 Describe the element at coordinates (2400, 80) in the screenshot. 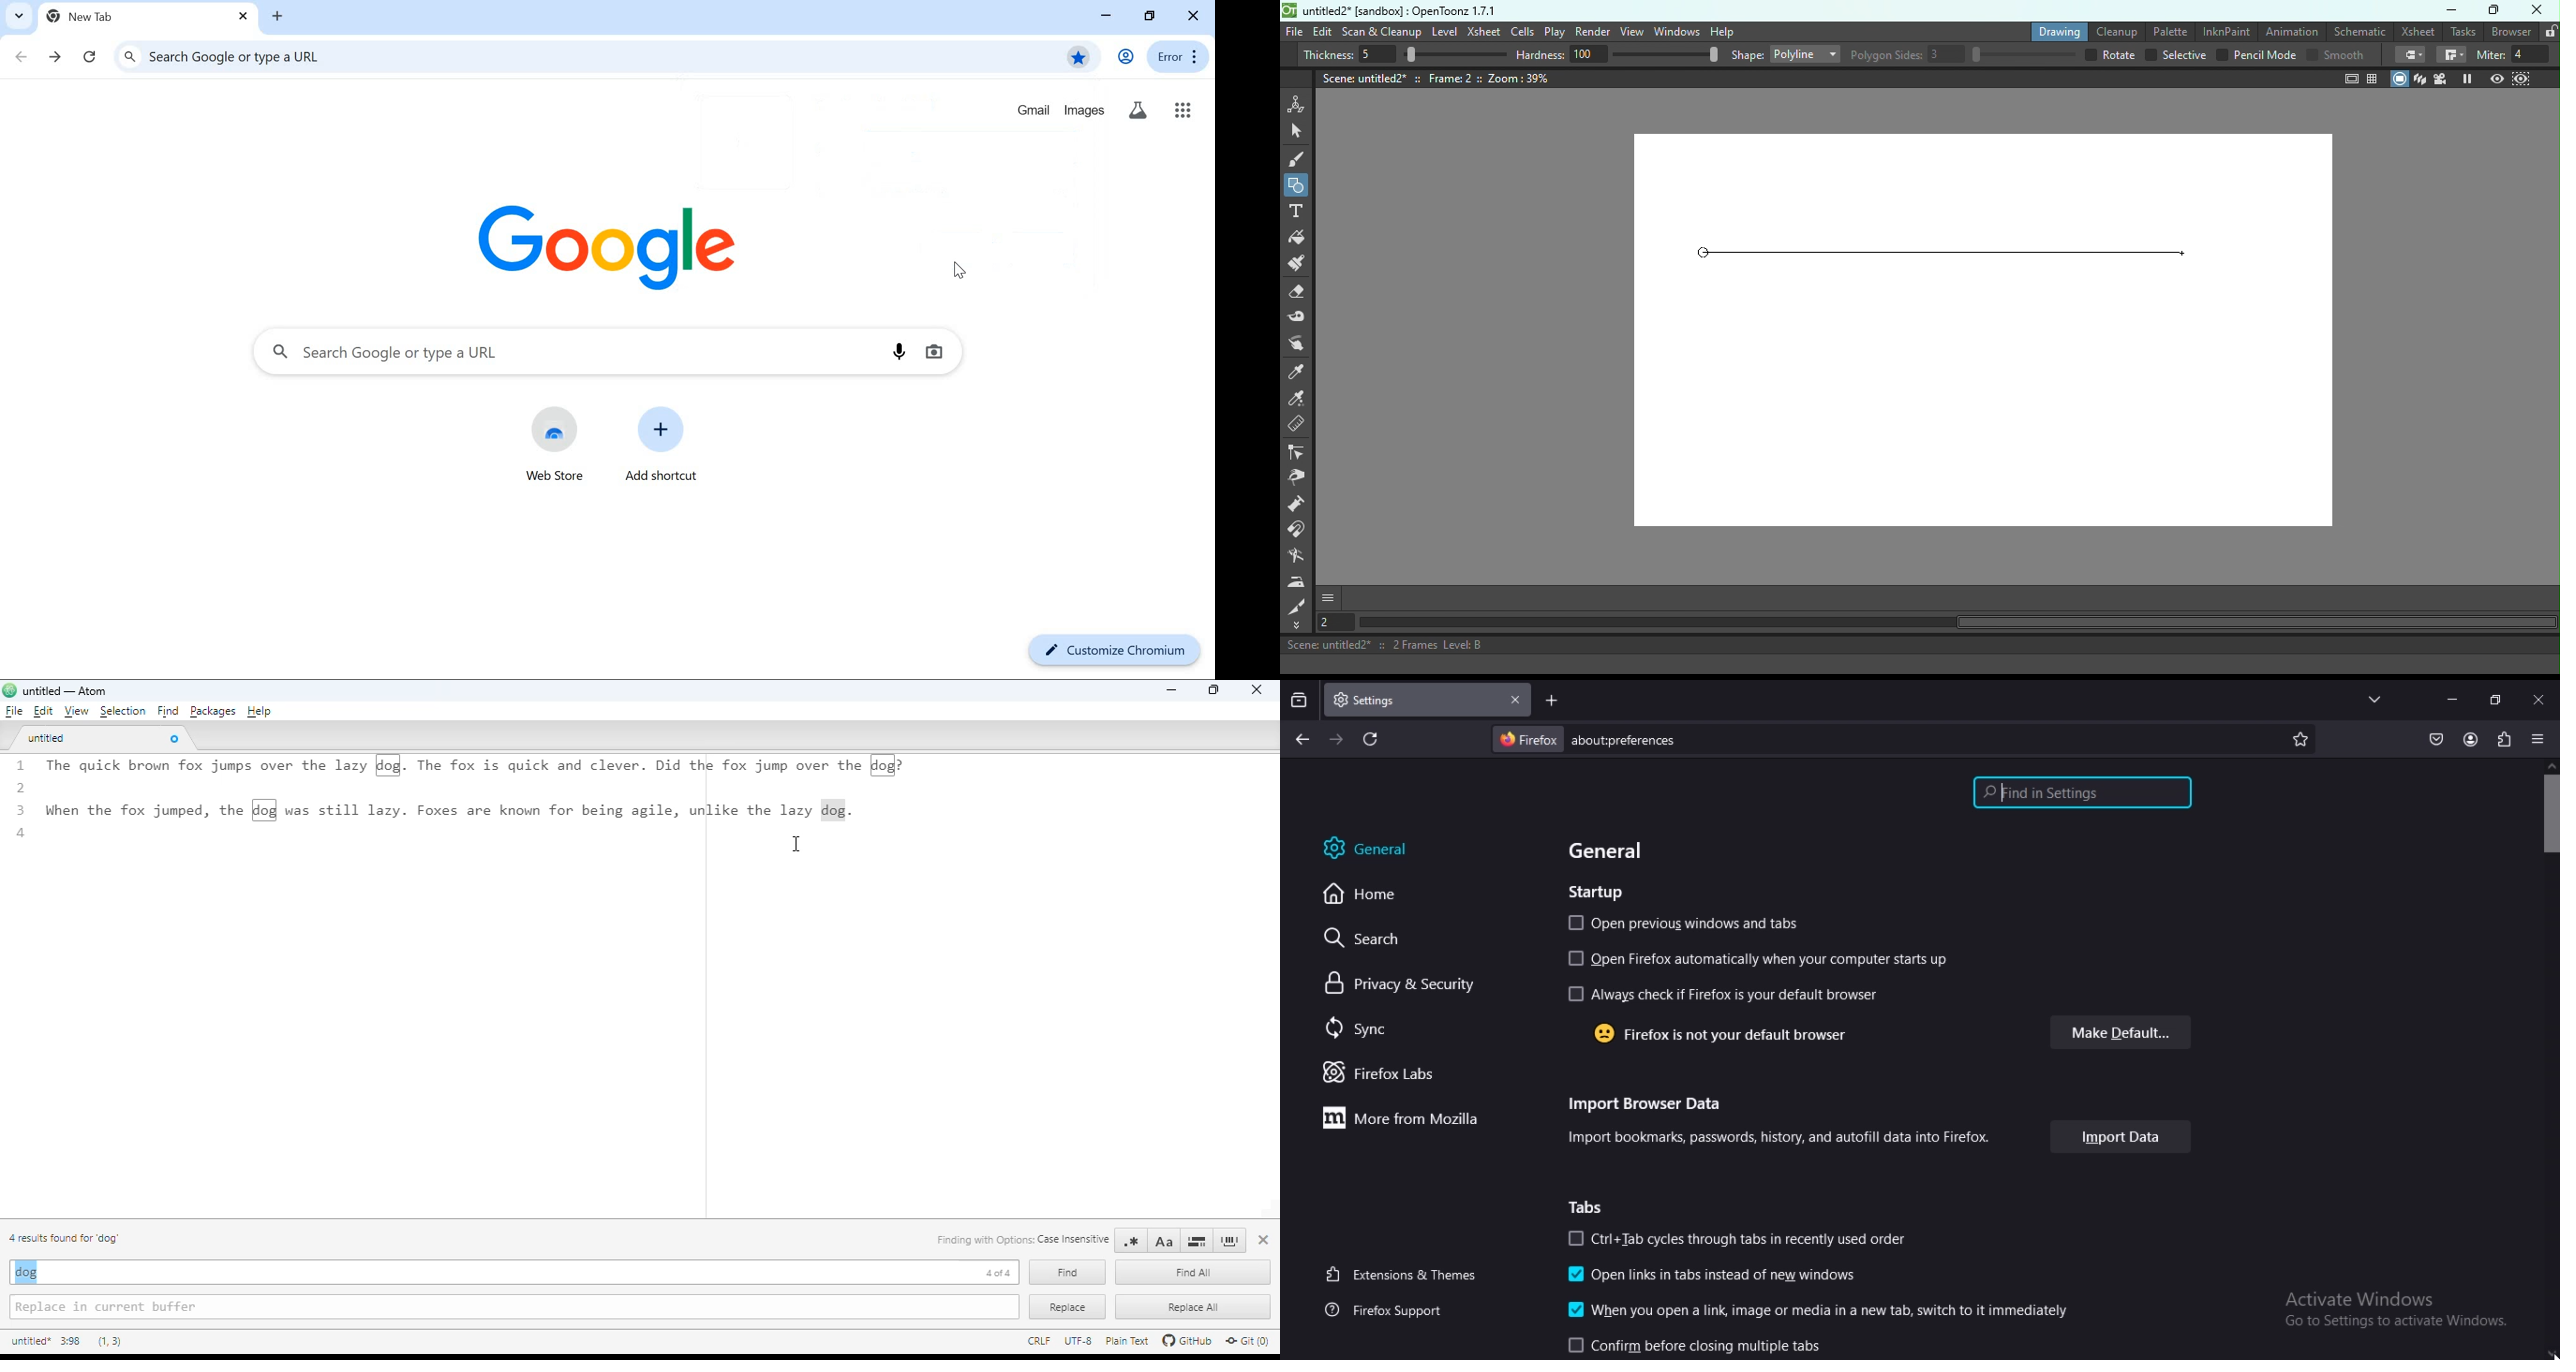

I see `Camera stand view` at that location.